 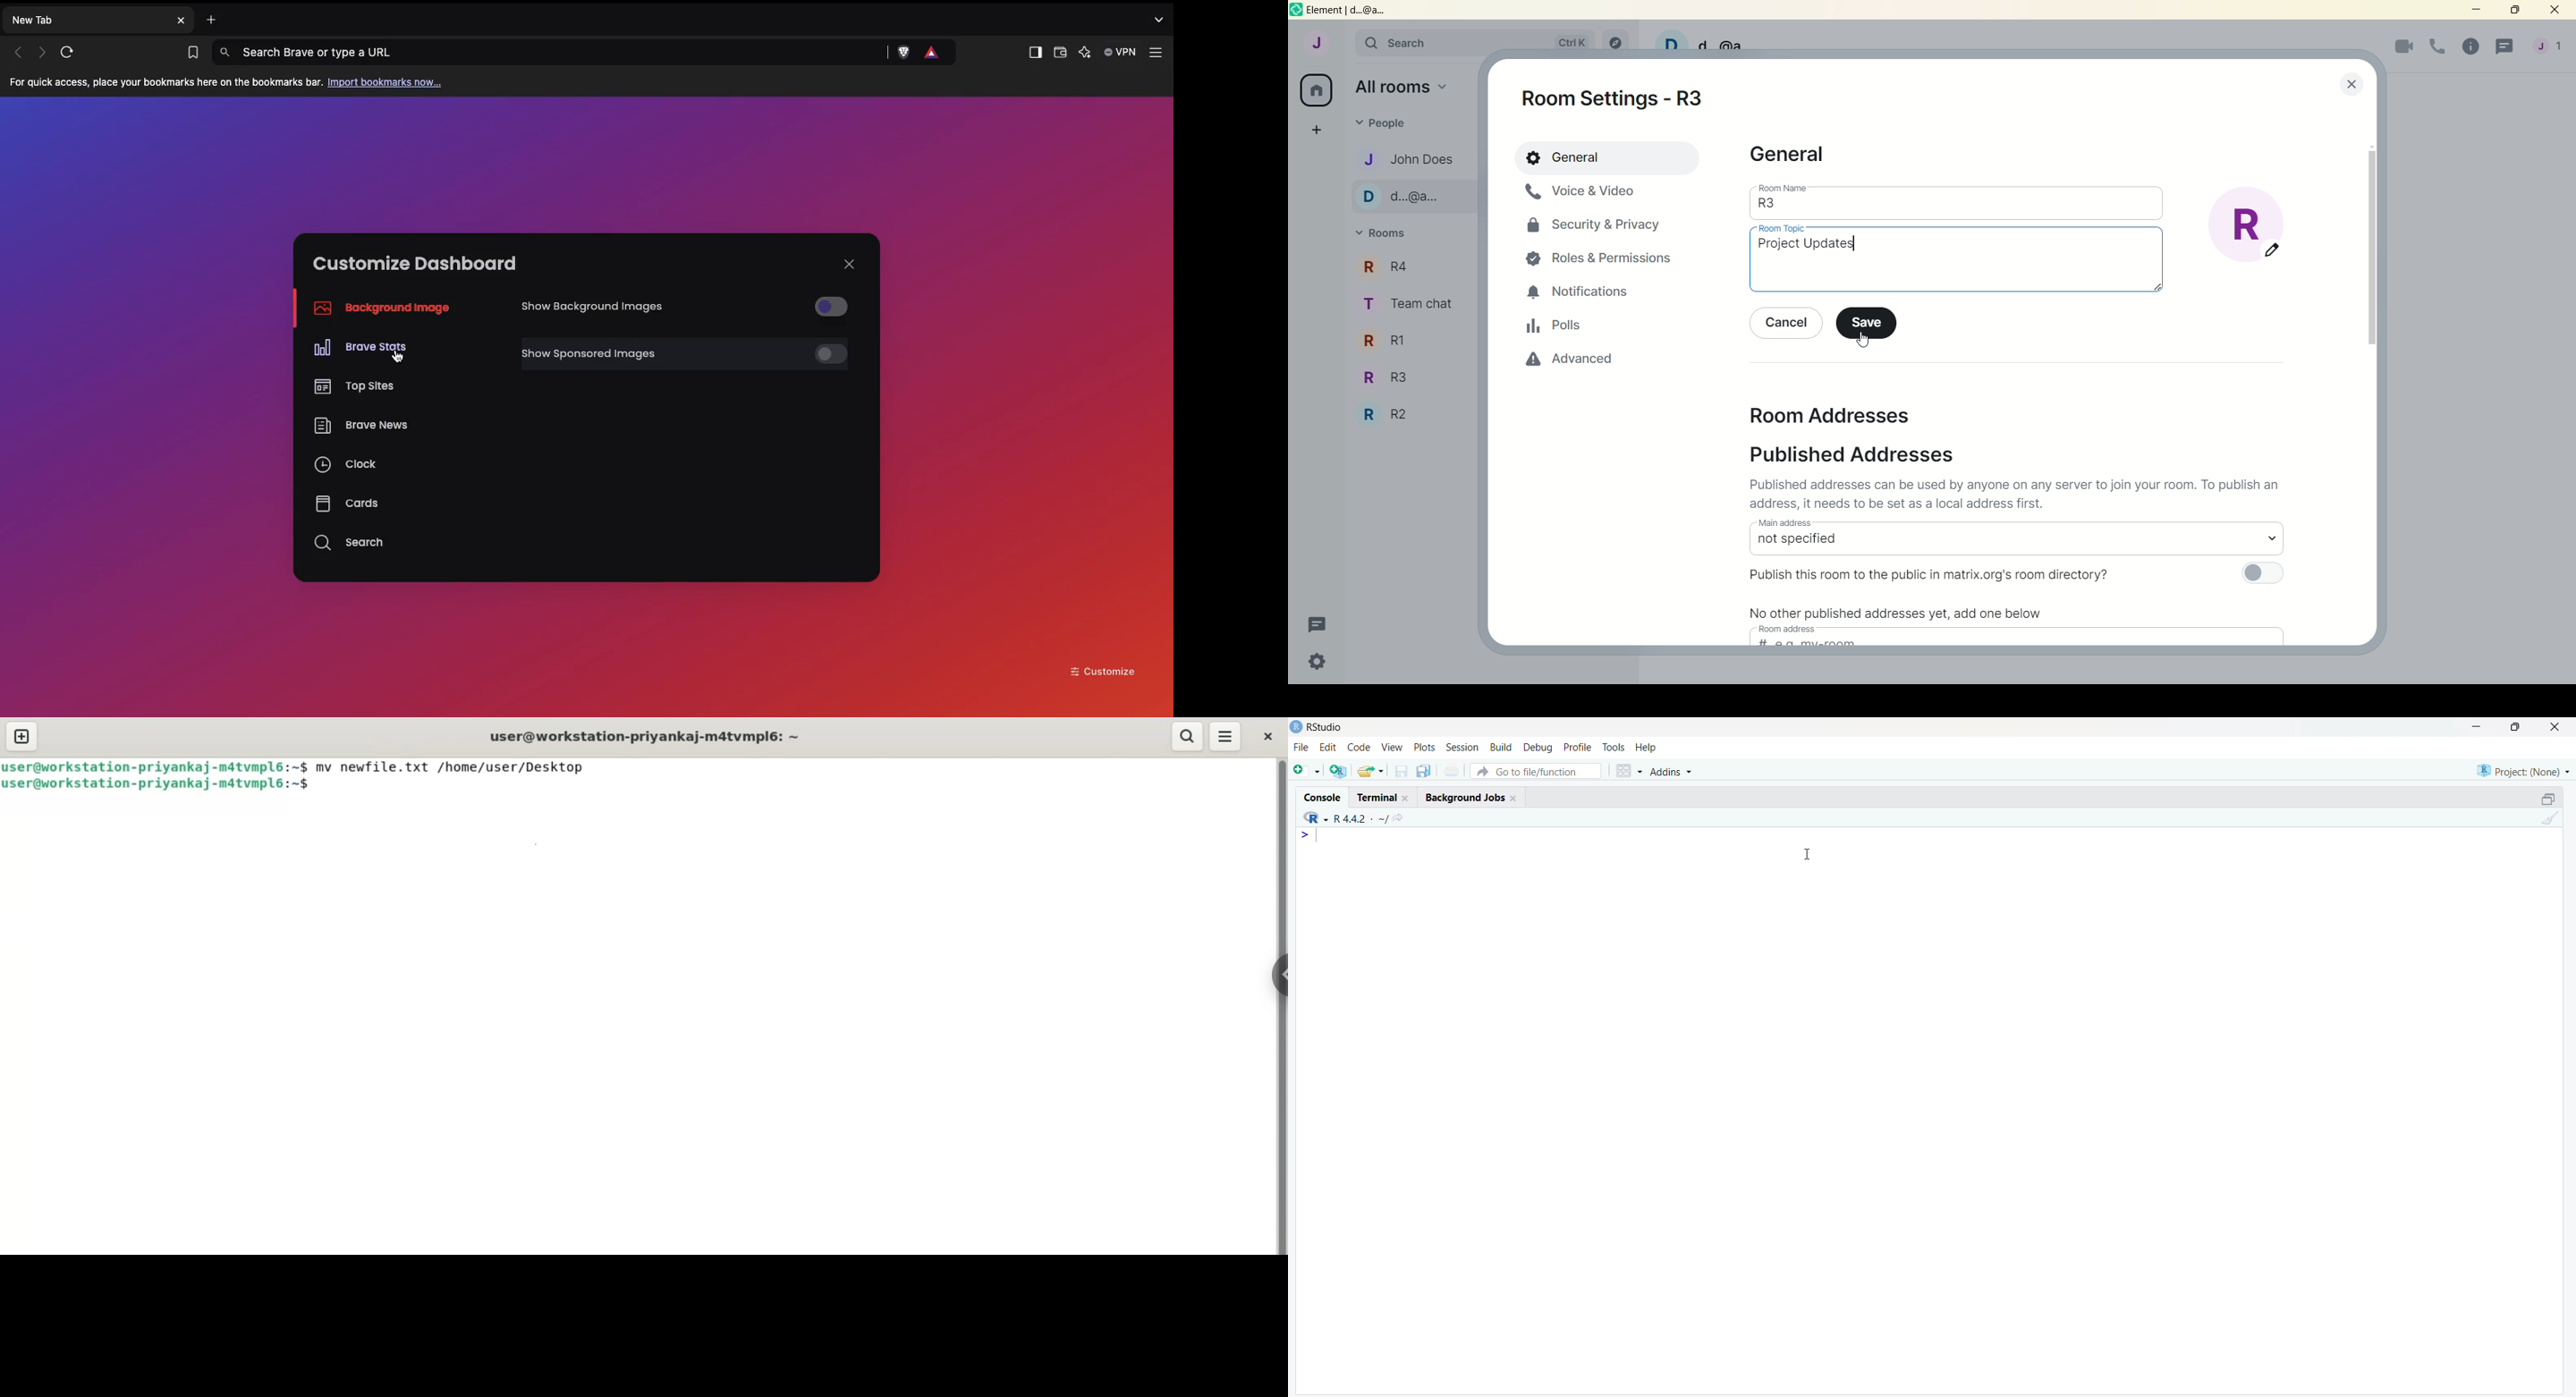 What do you see at coordinates (1615, 748) in the screenshot?
I see `tools` at bounding box center [1615, 748].